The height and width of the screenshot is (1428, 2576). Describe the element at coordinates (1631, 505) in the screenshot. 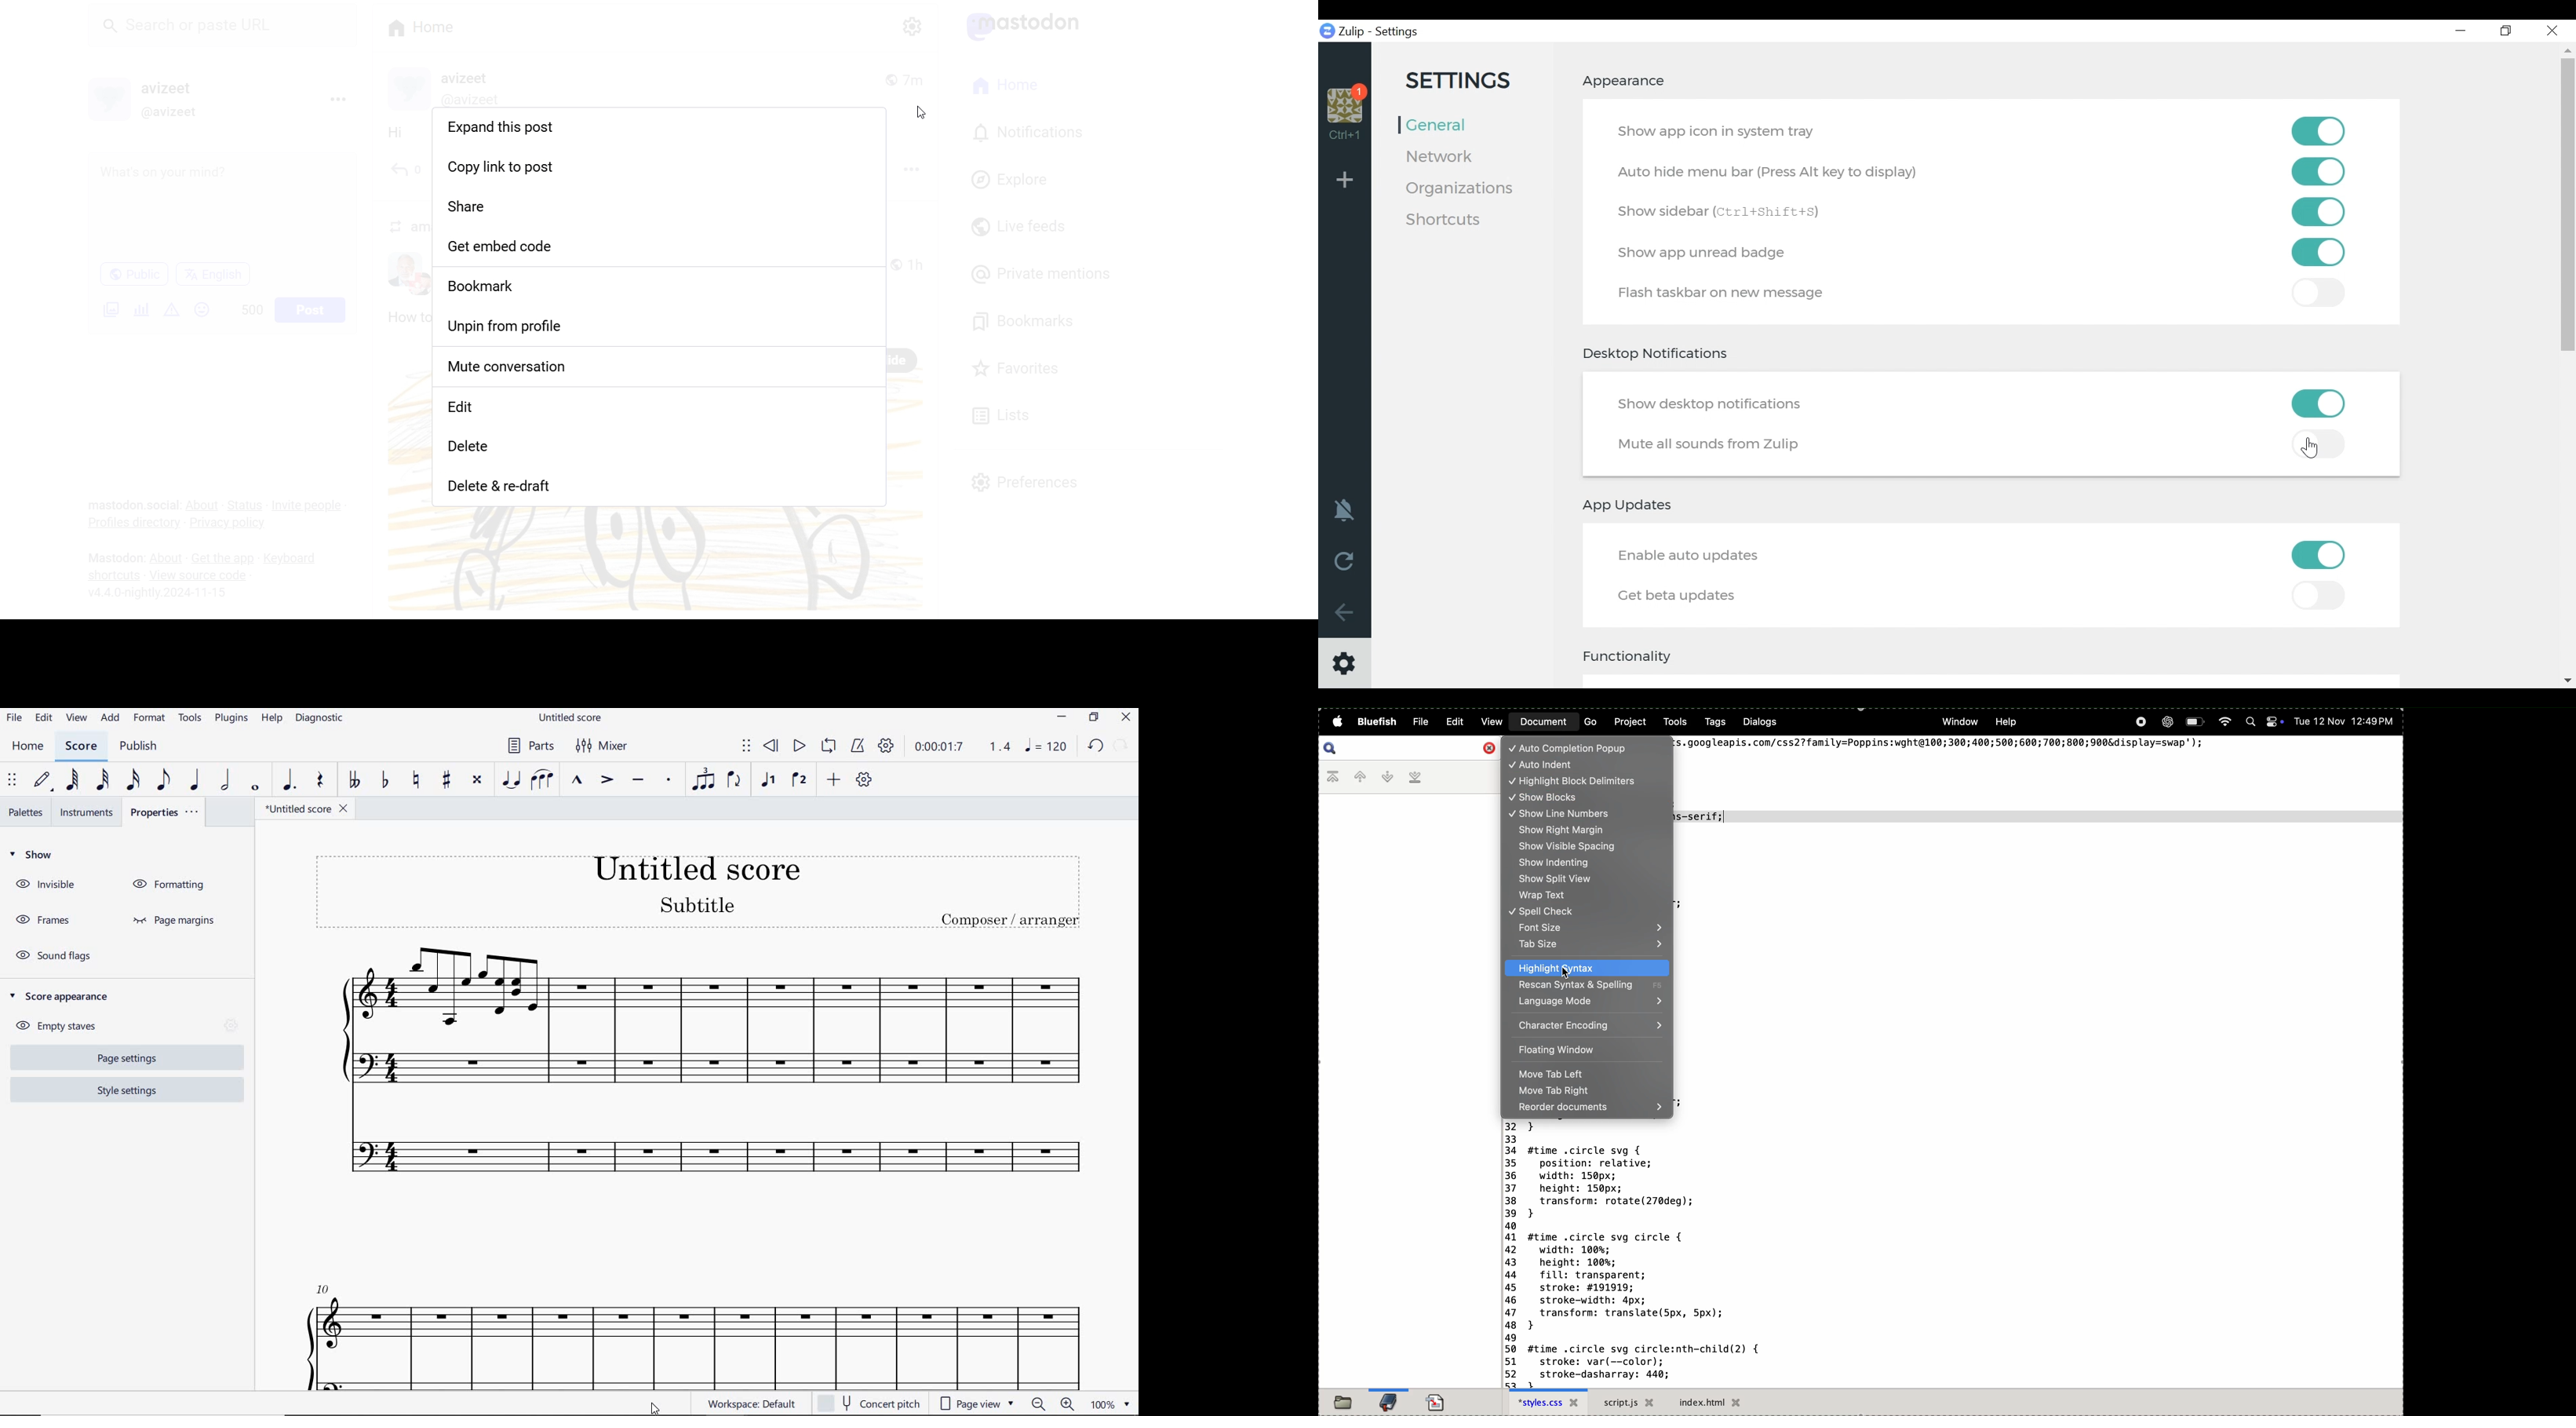

I see `App updates` at that location.